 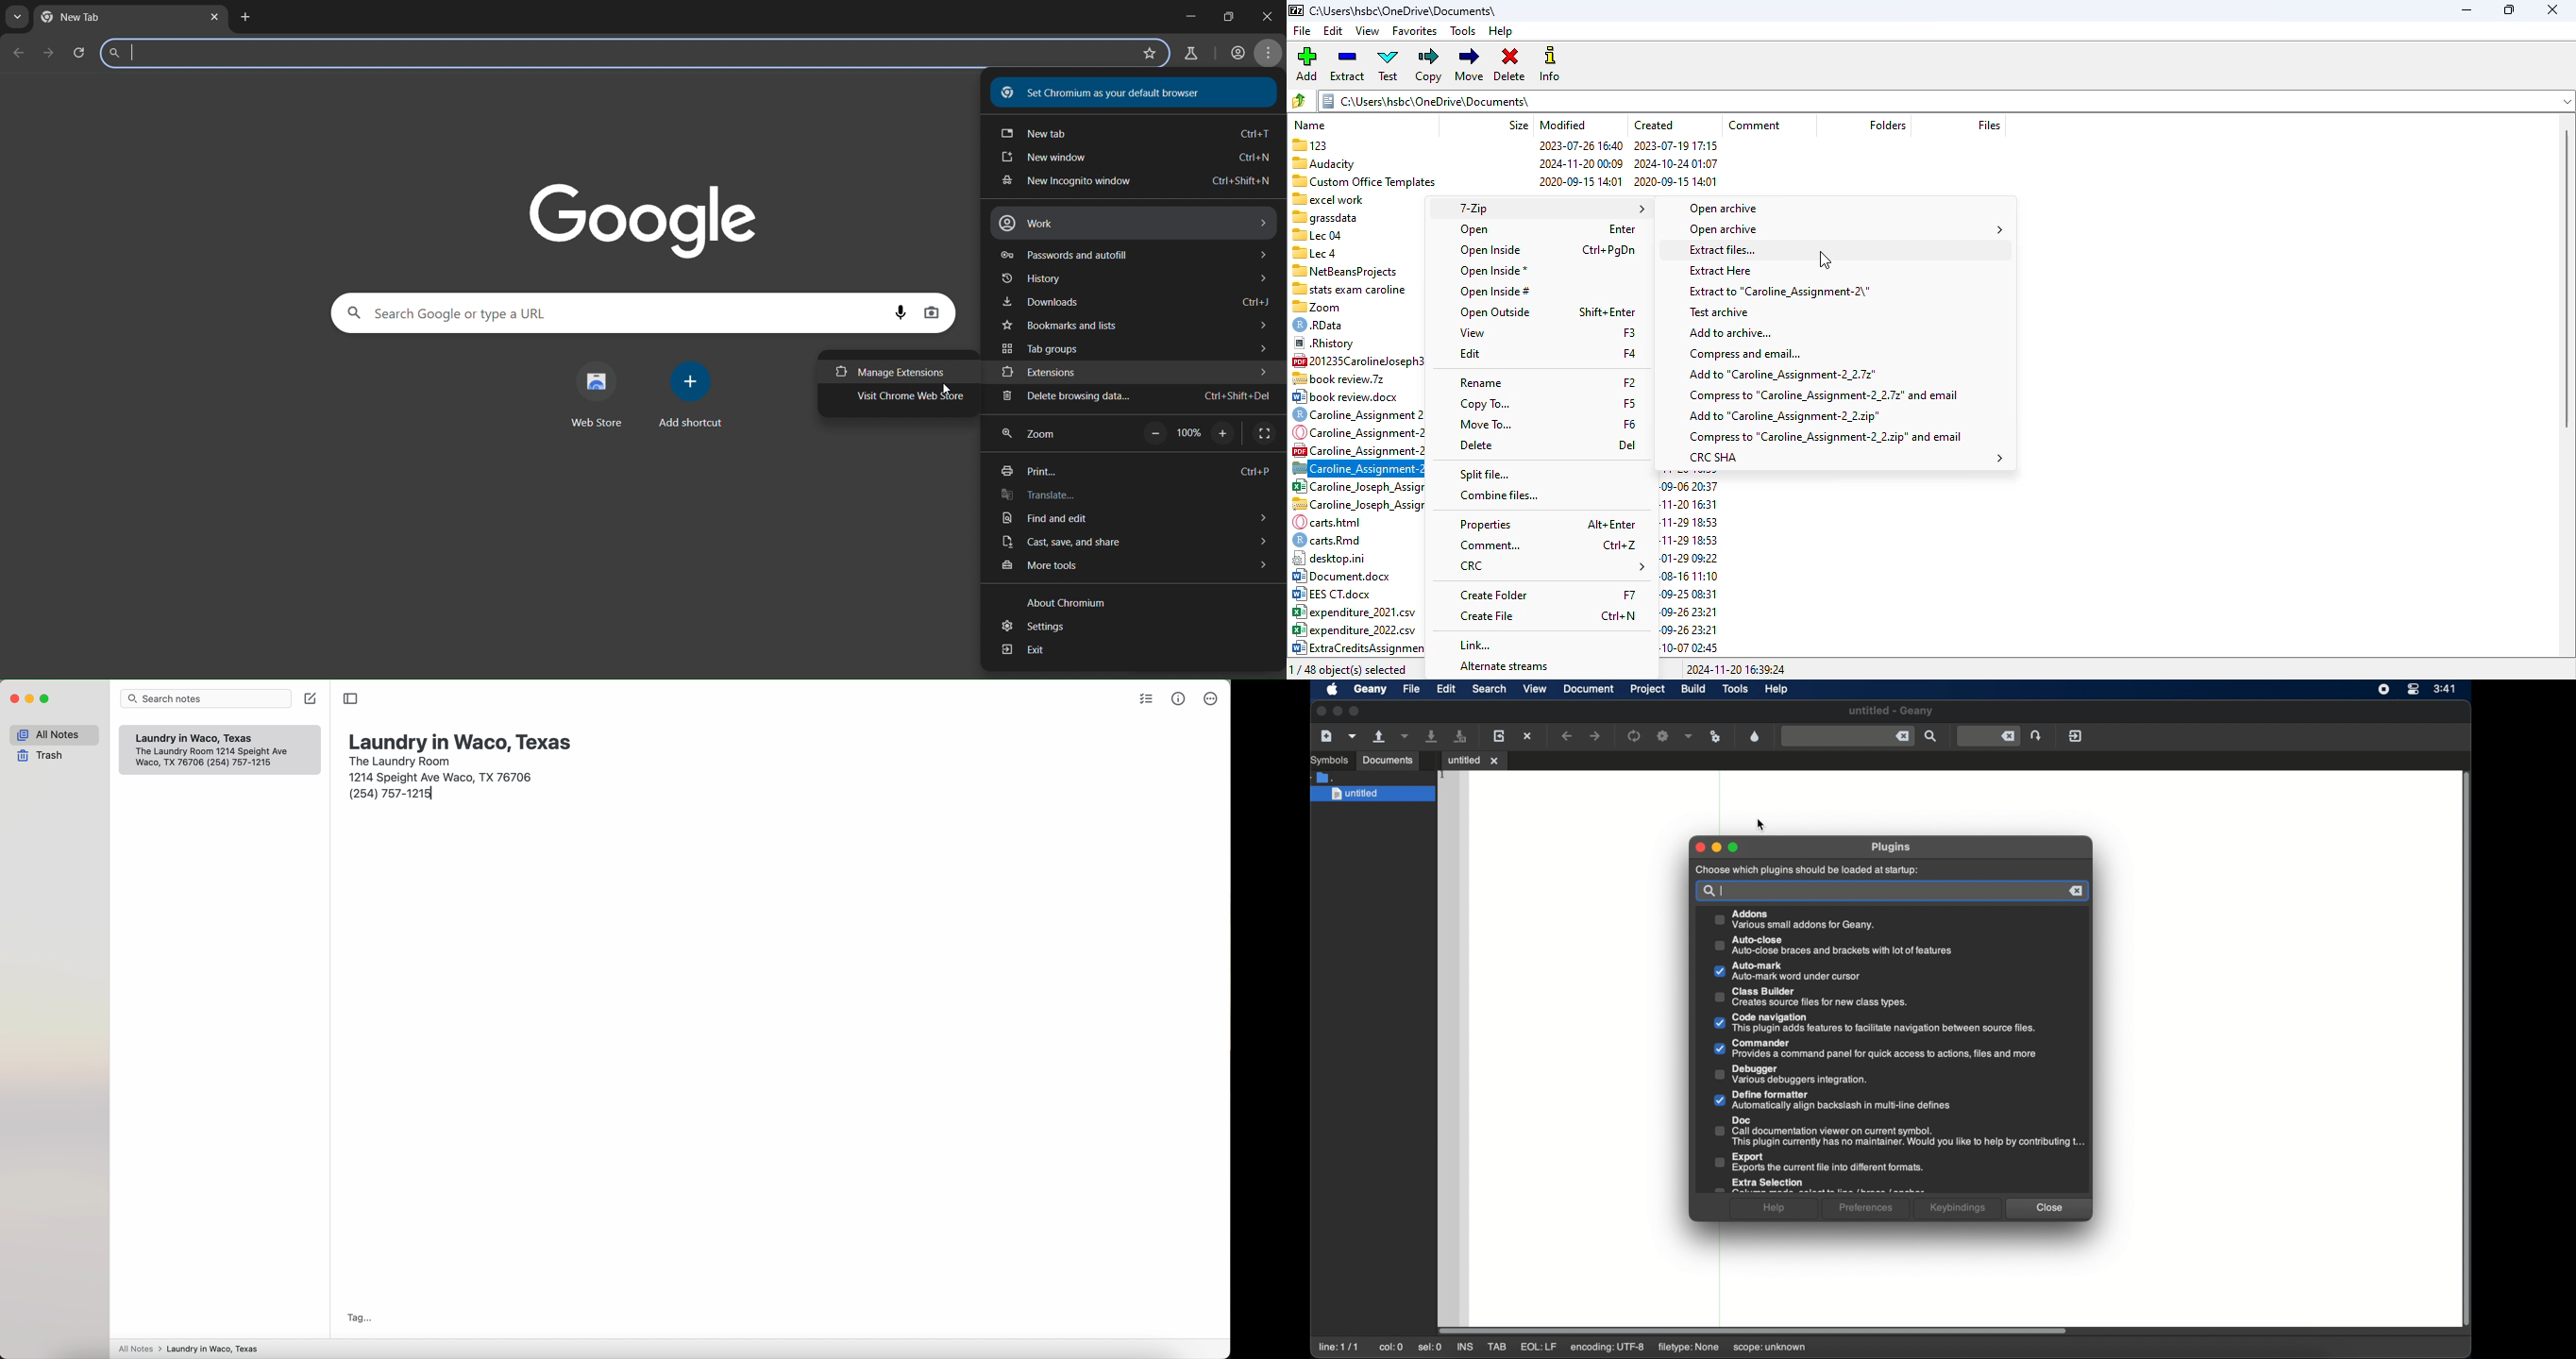 What do you see at coordinates (1487, 616) in the screenshot?
I see `create file` at bounding box center [1487, 616].